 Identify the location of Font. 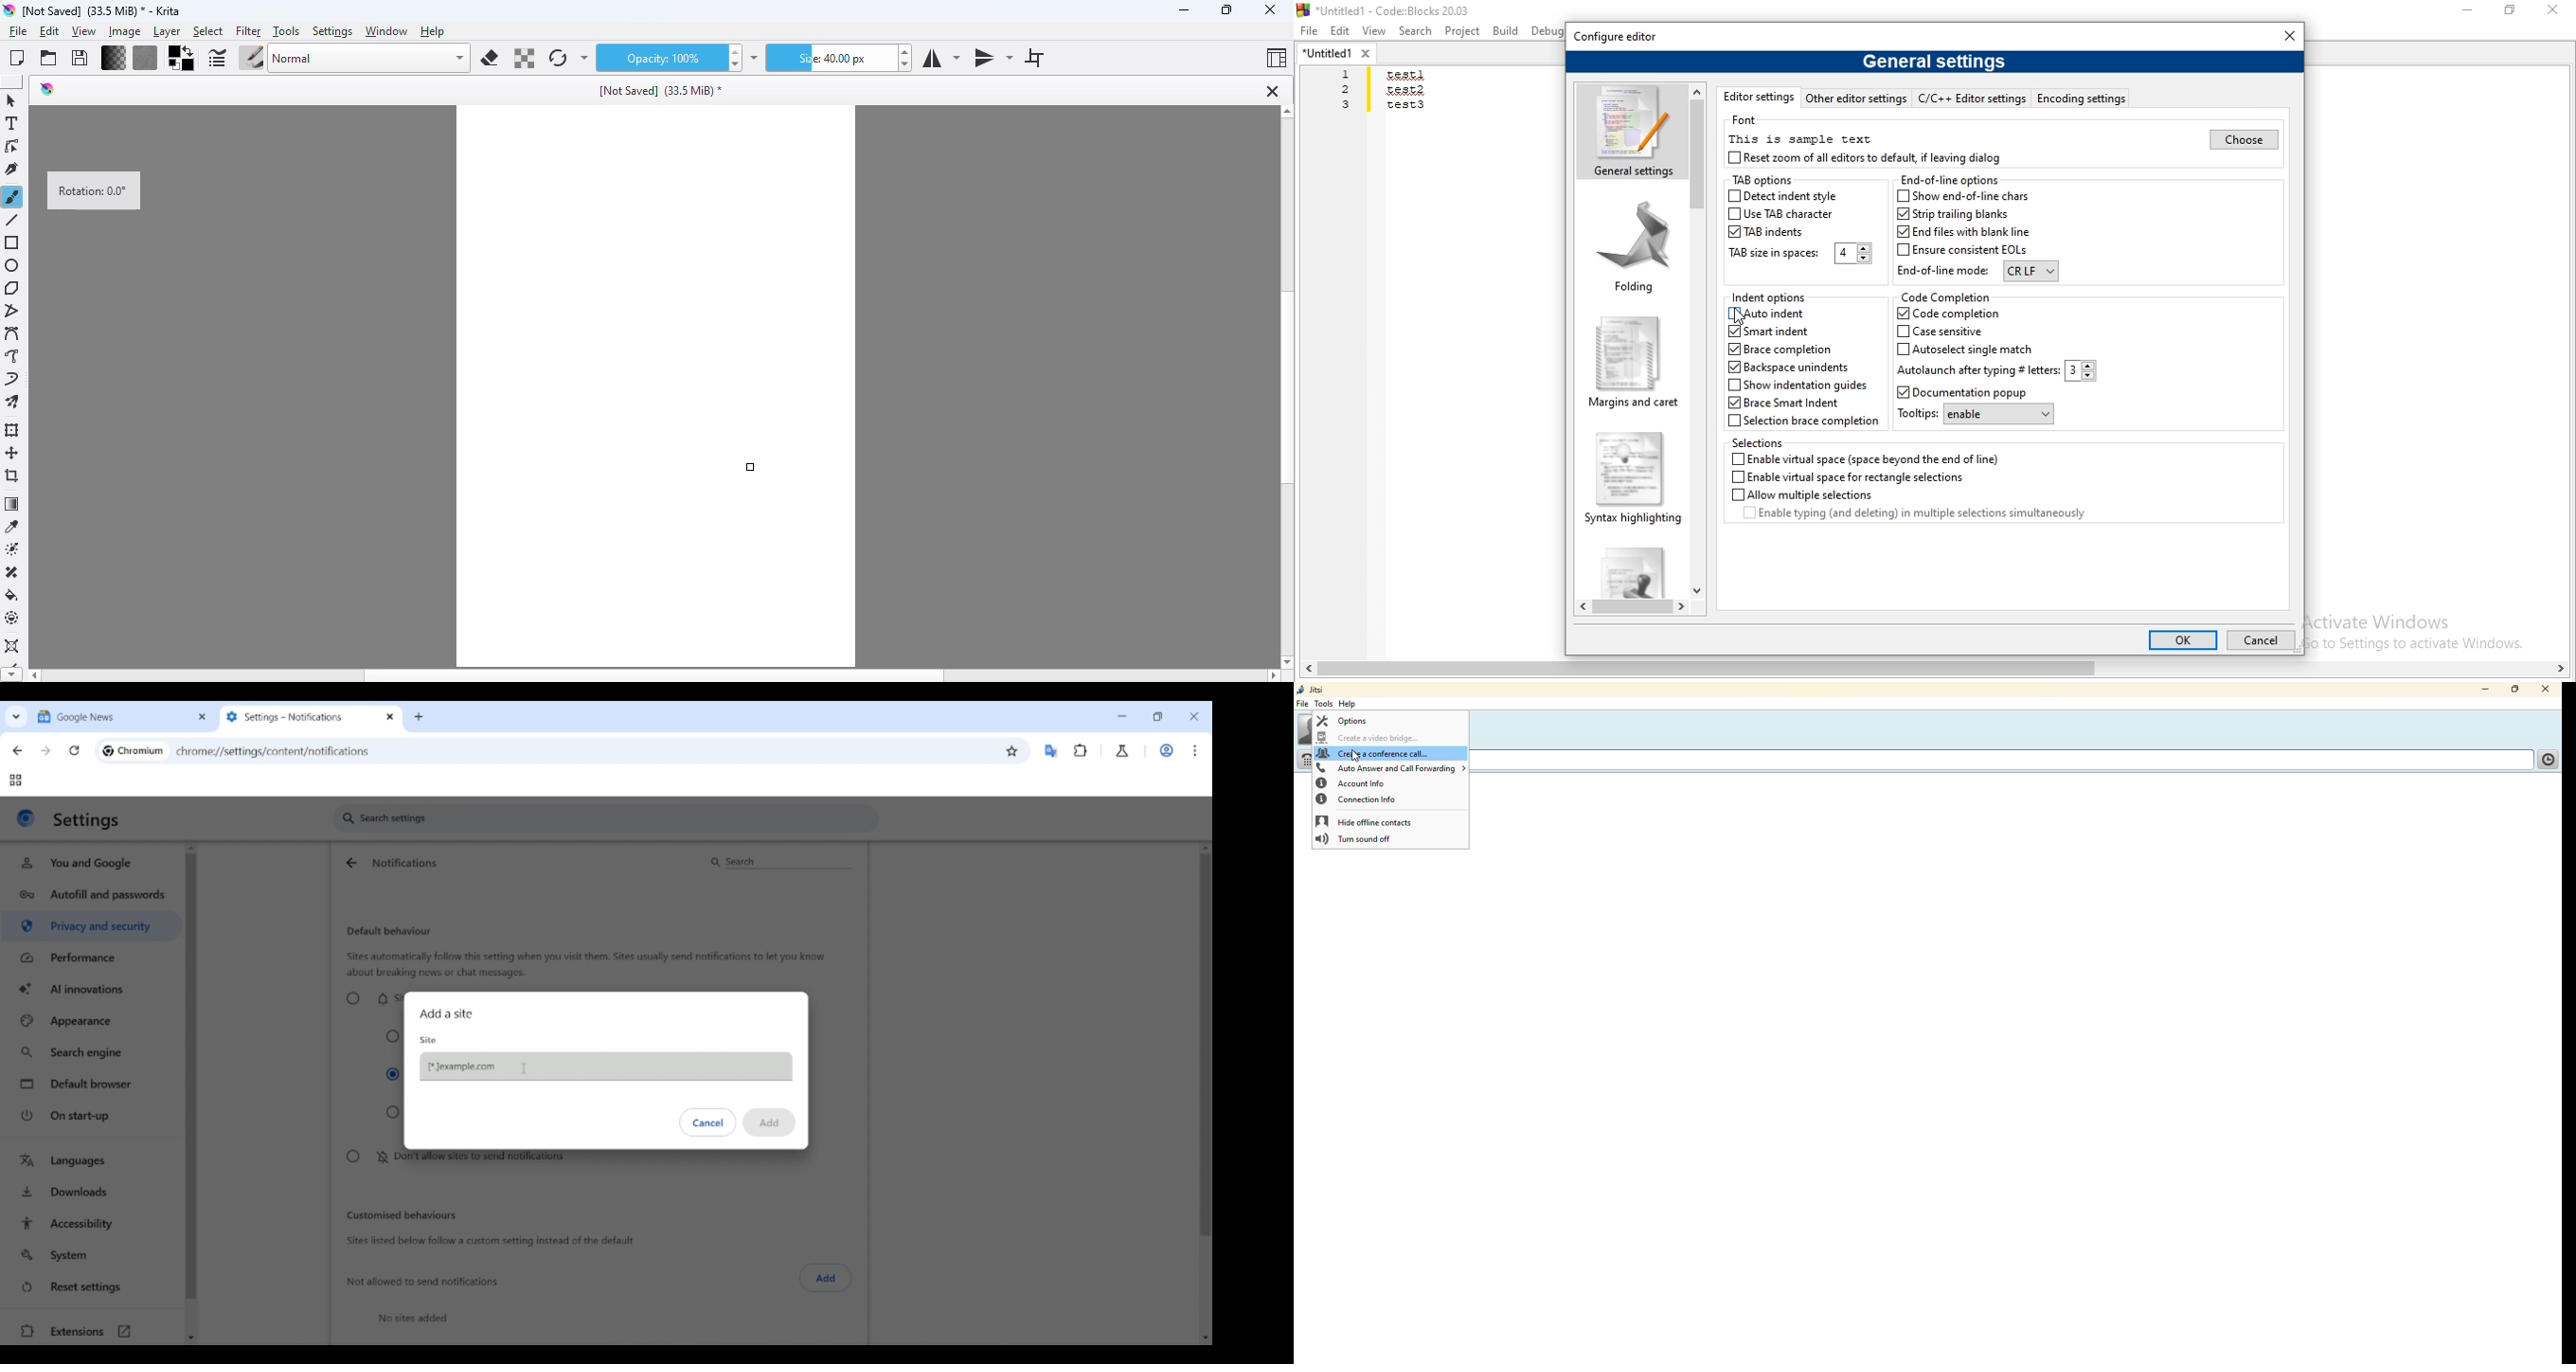
(1747, 120).